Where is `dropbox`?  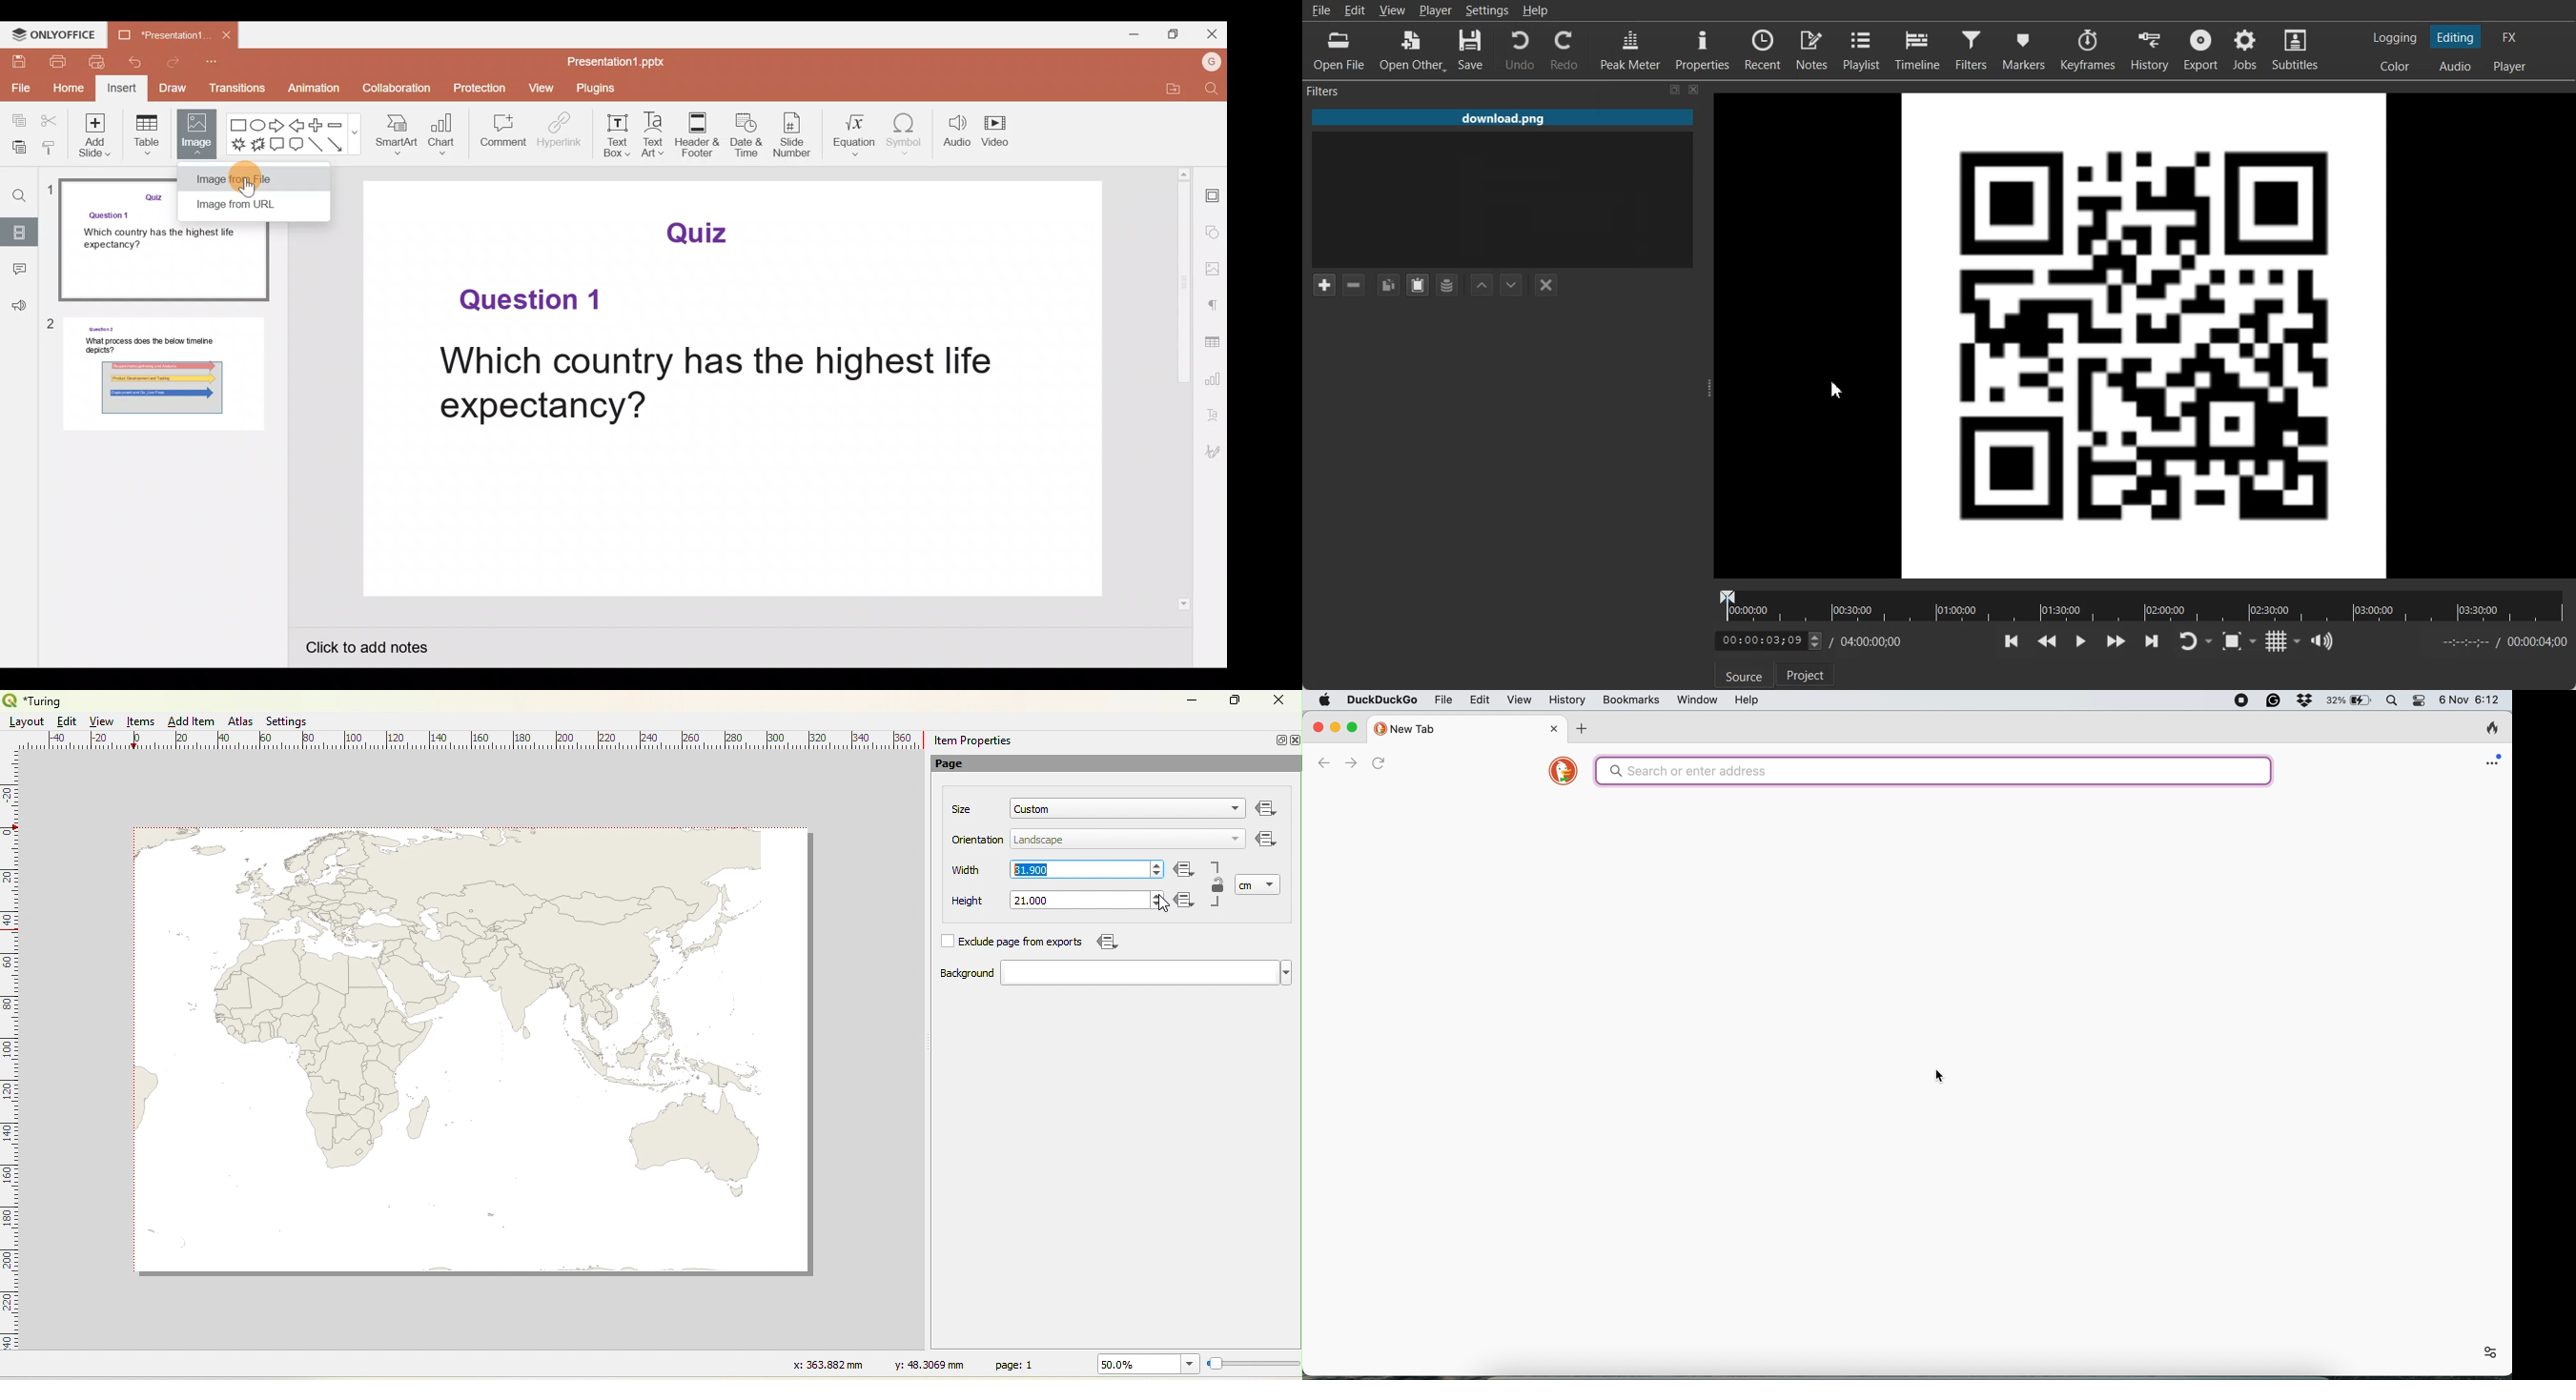
dropbox is located at coordinates (2305, 701).